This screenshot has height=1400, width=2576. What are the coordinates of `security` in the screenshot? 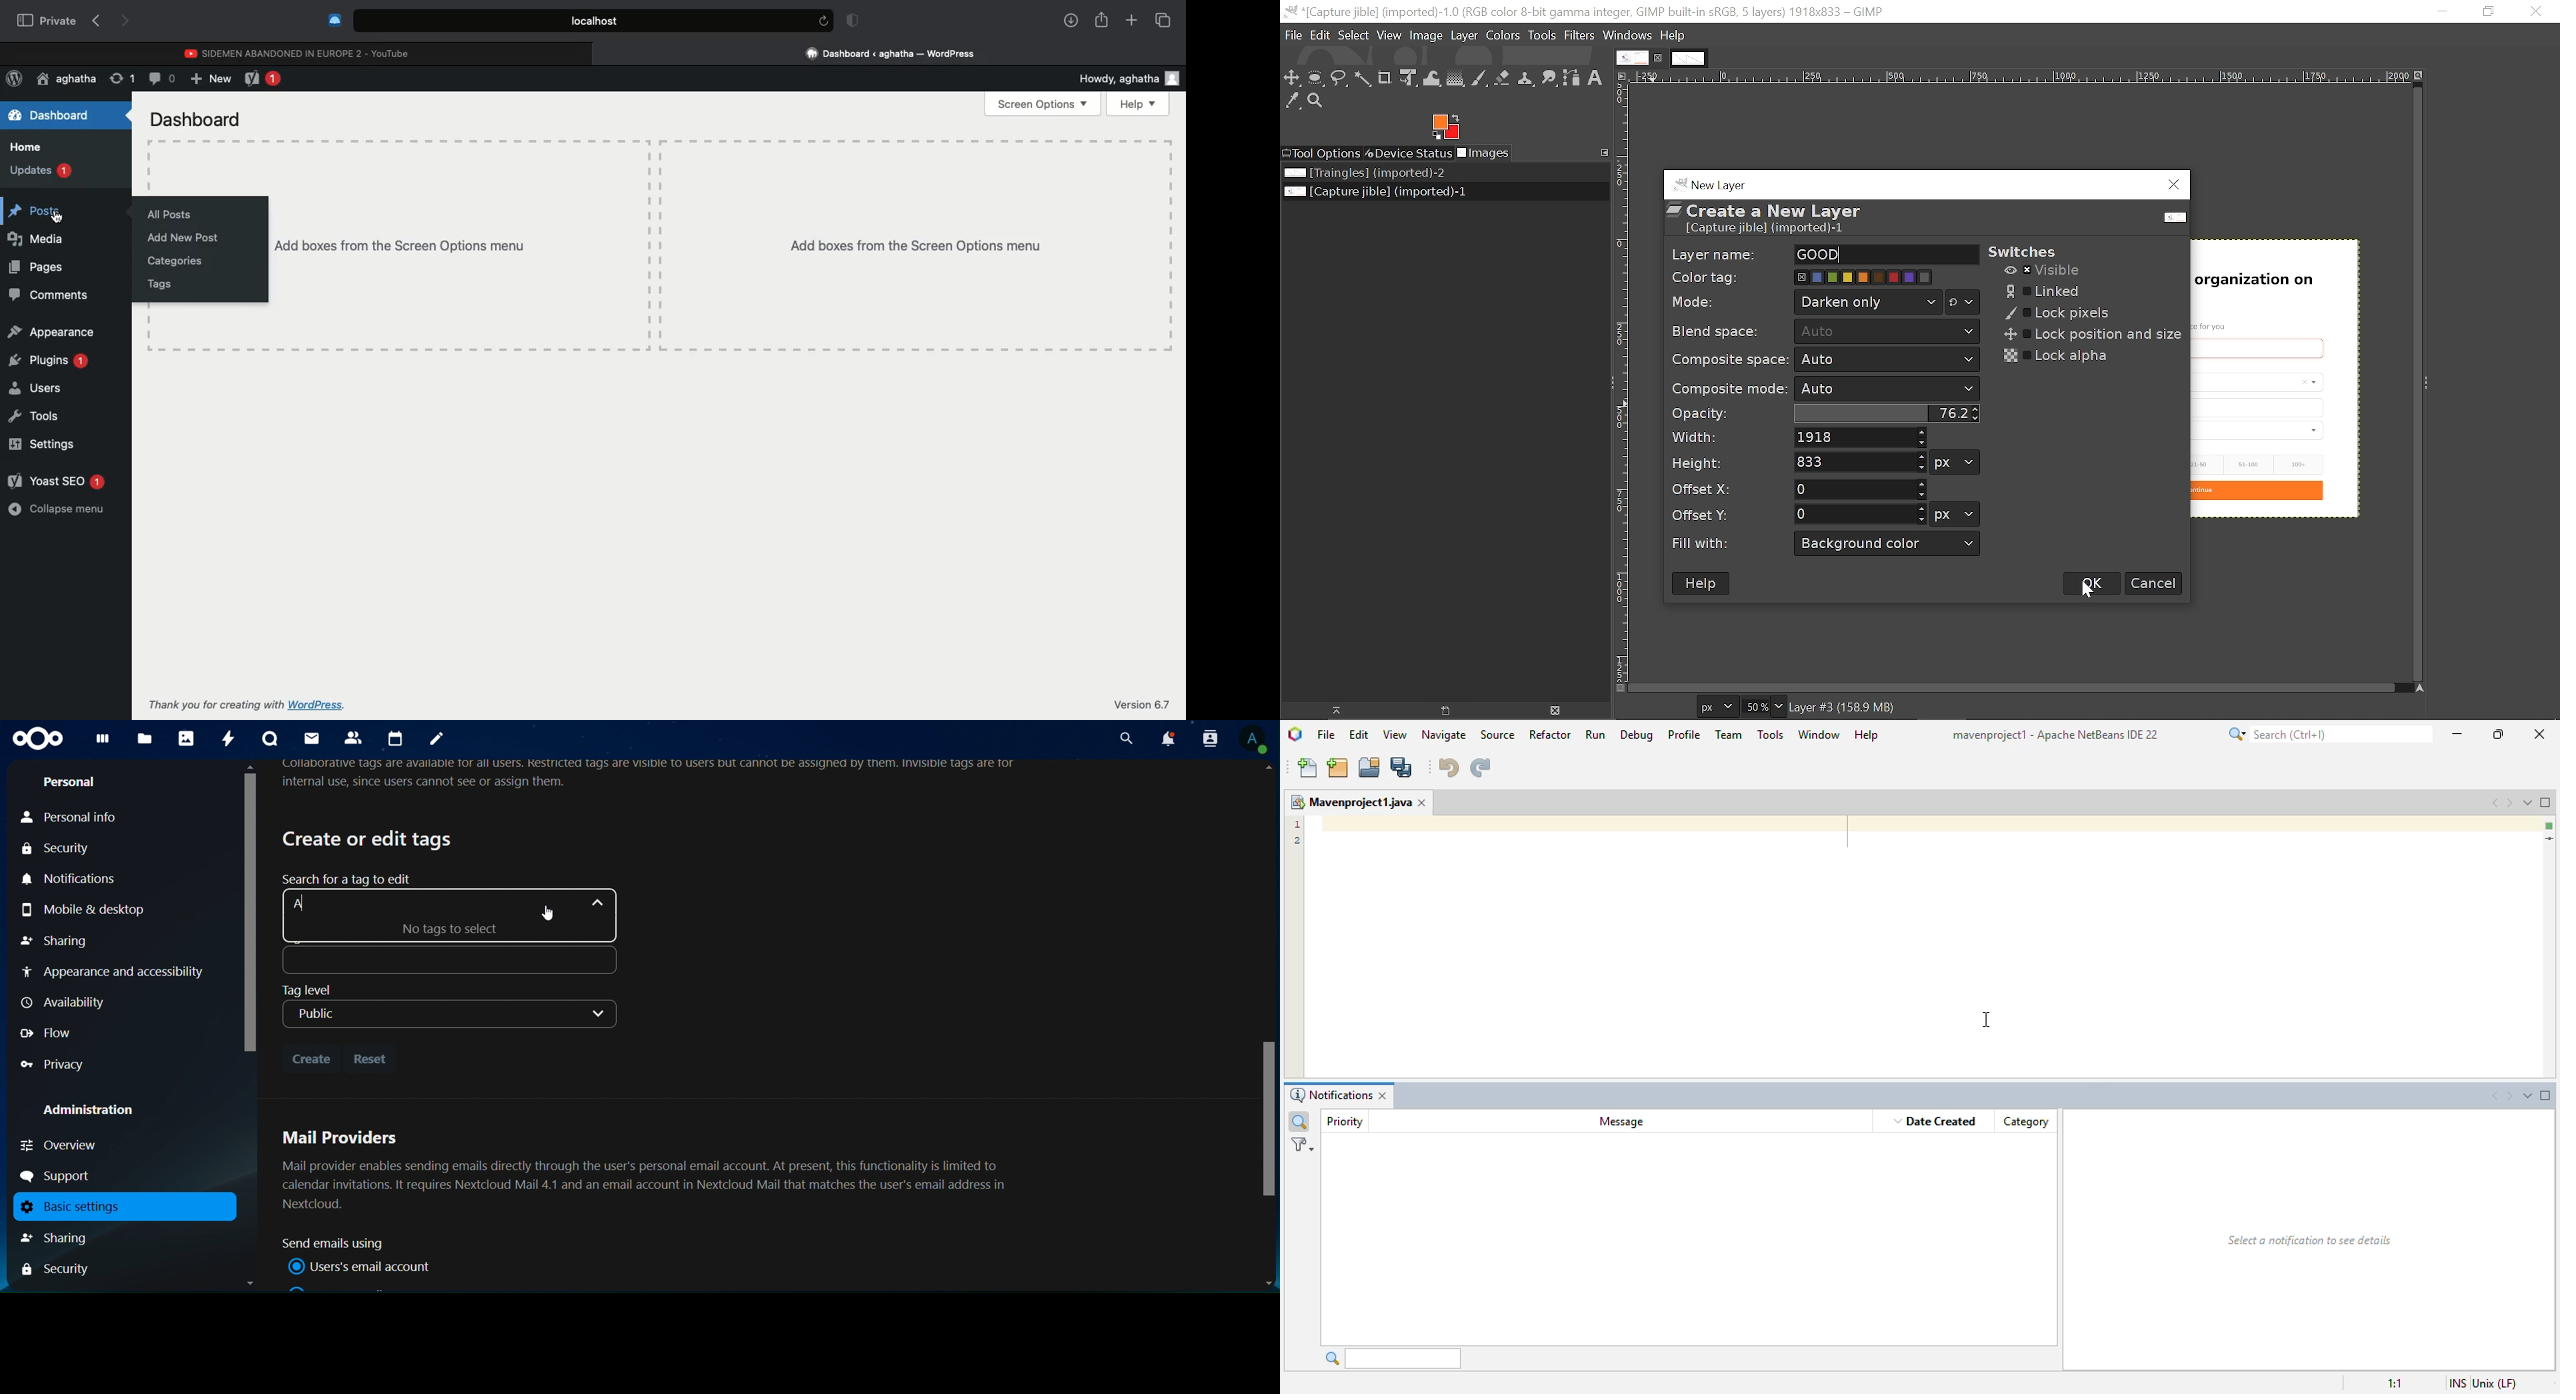 It's located at (63, 850).